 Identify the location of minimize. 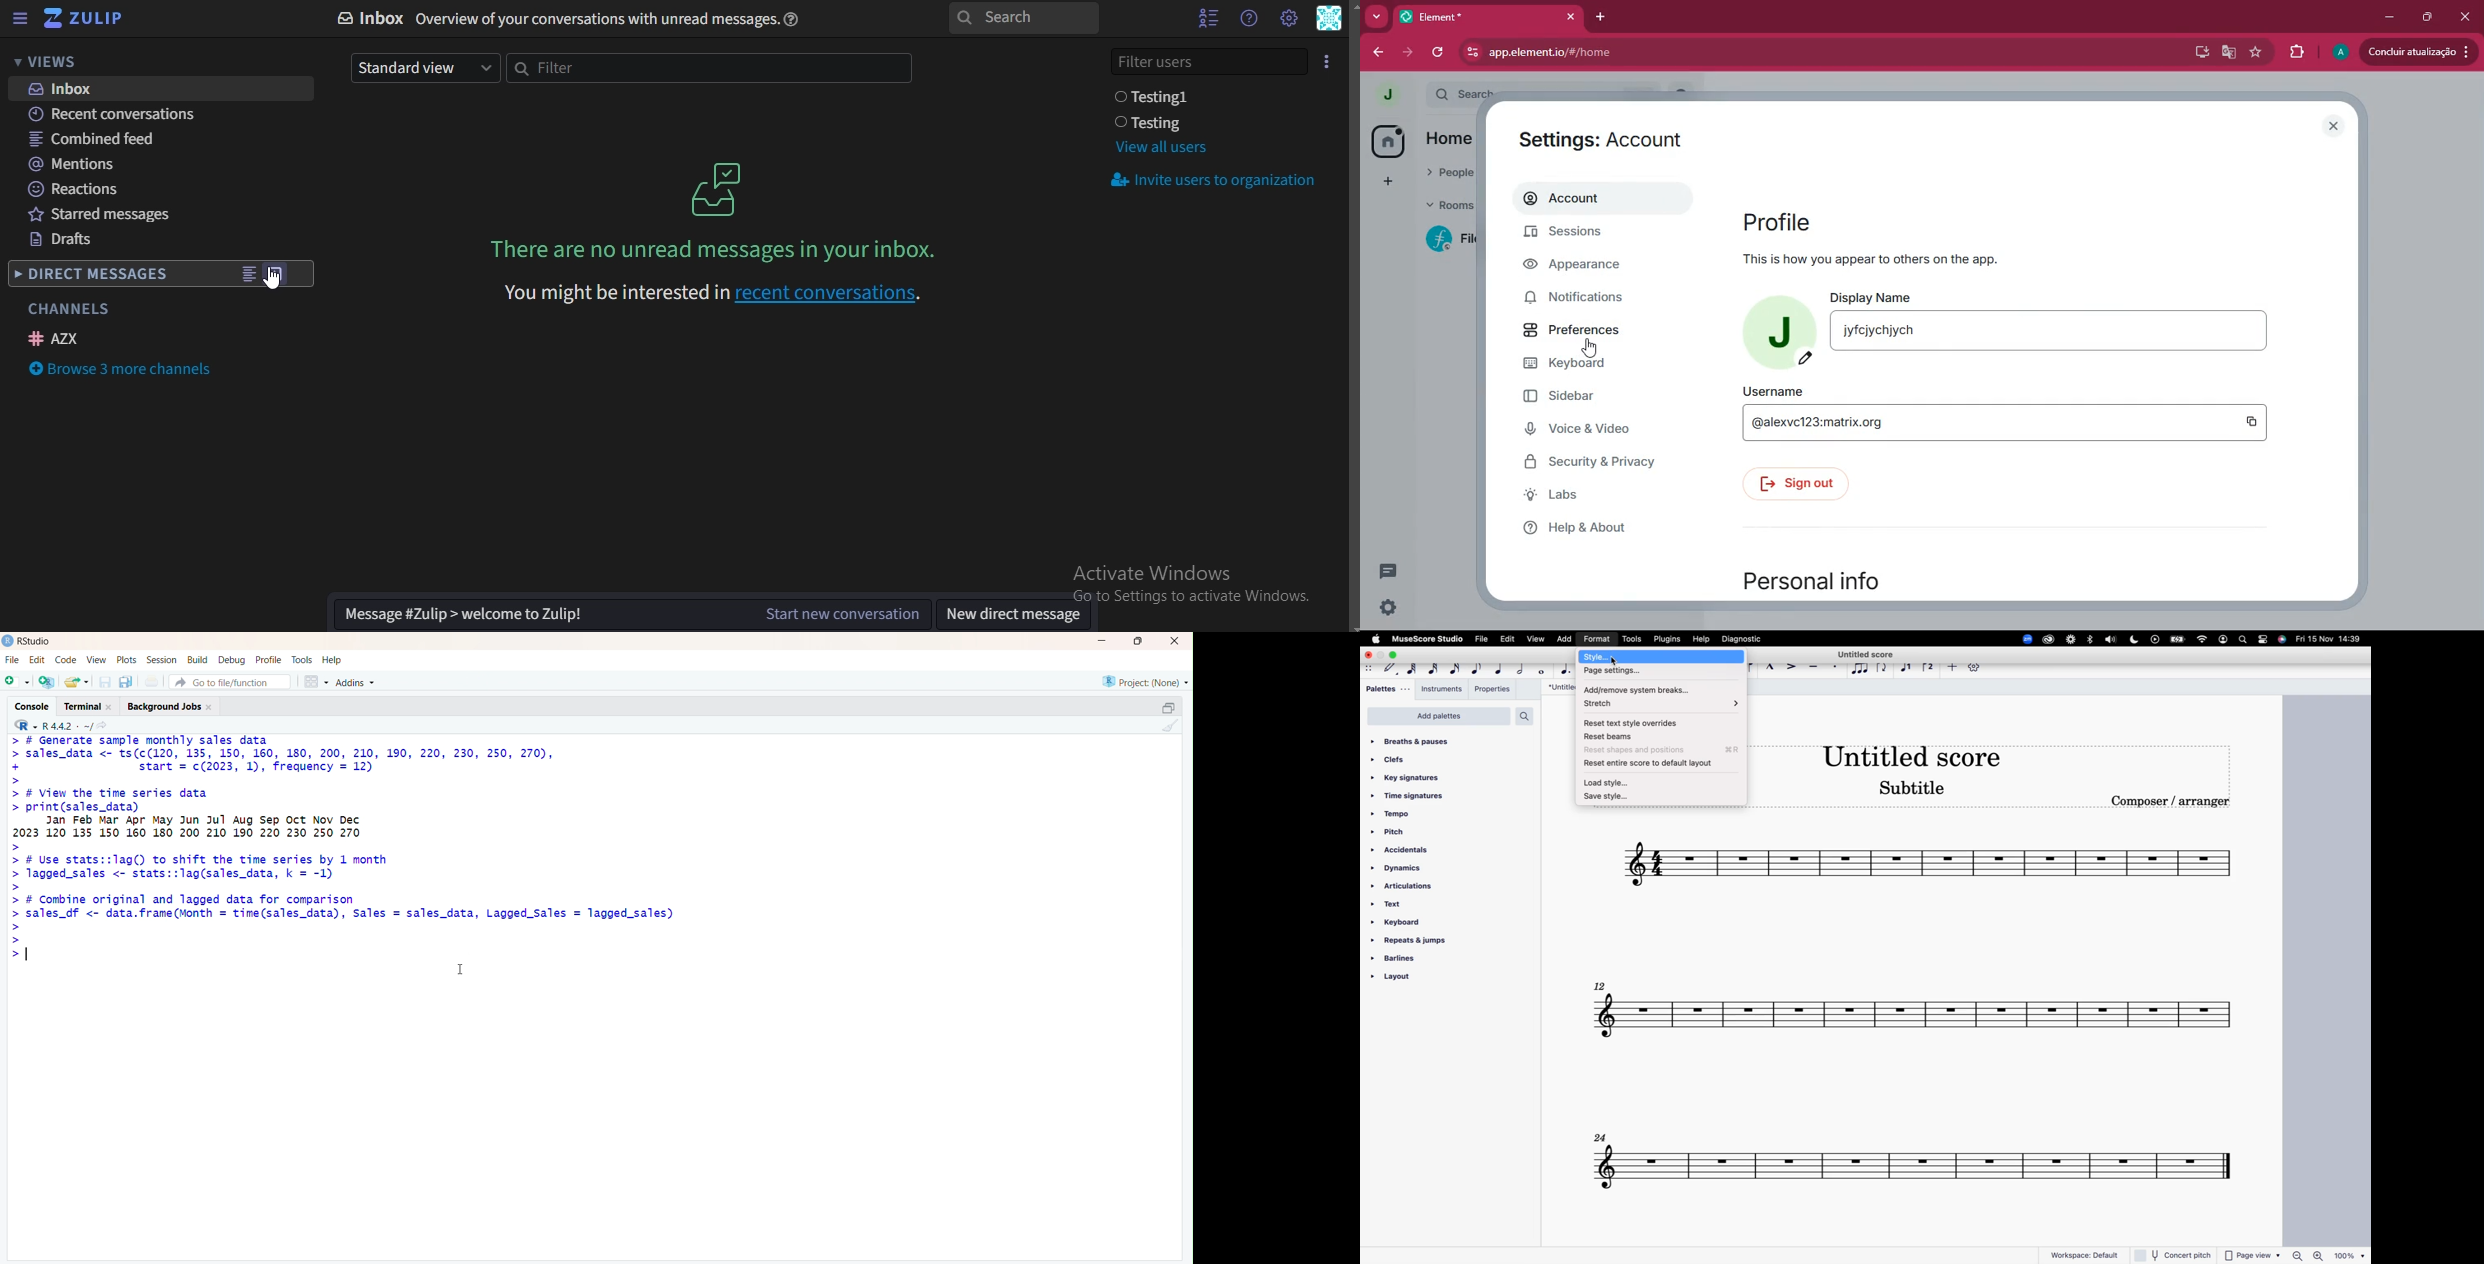
(1100, 641).